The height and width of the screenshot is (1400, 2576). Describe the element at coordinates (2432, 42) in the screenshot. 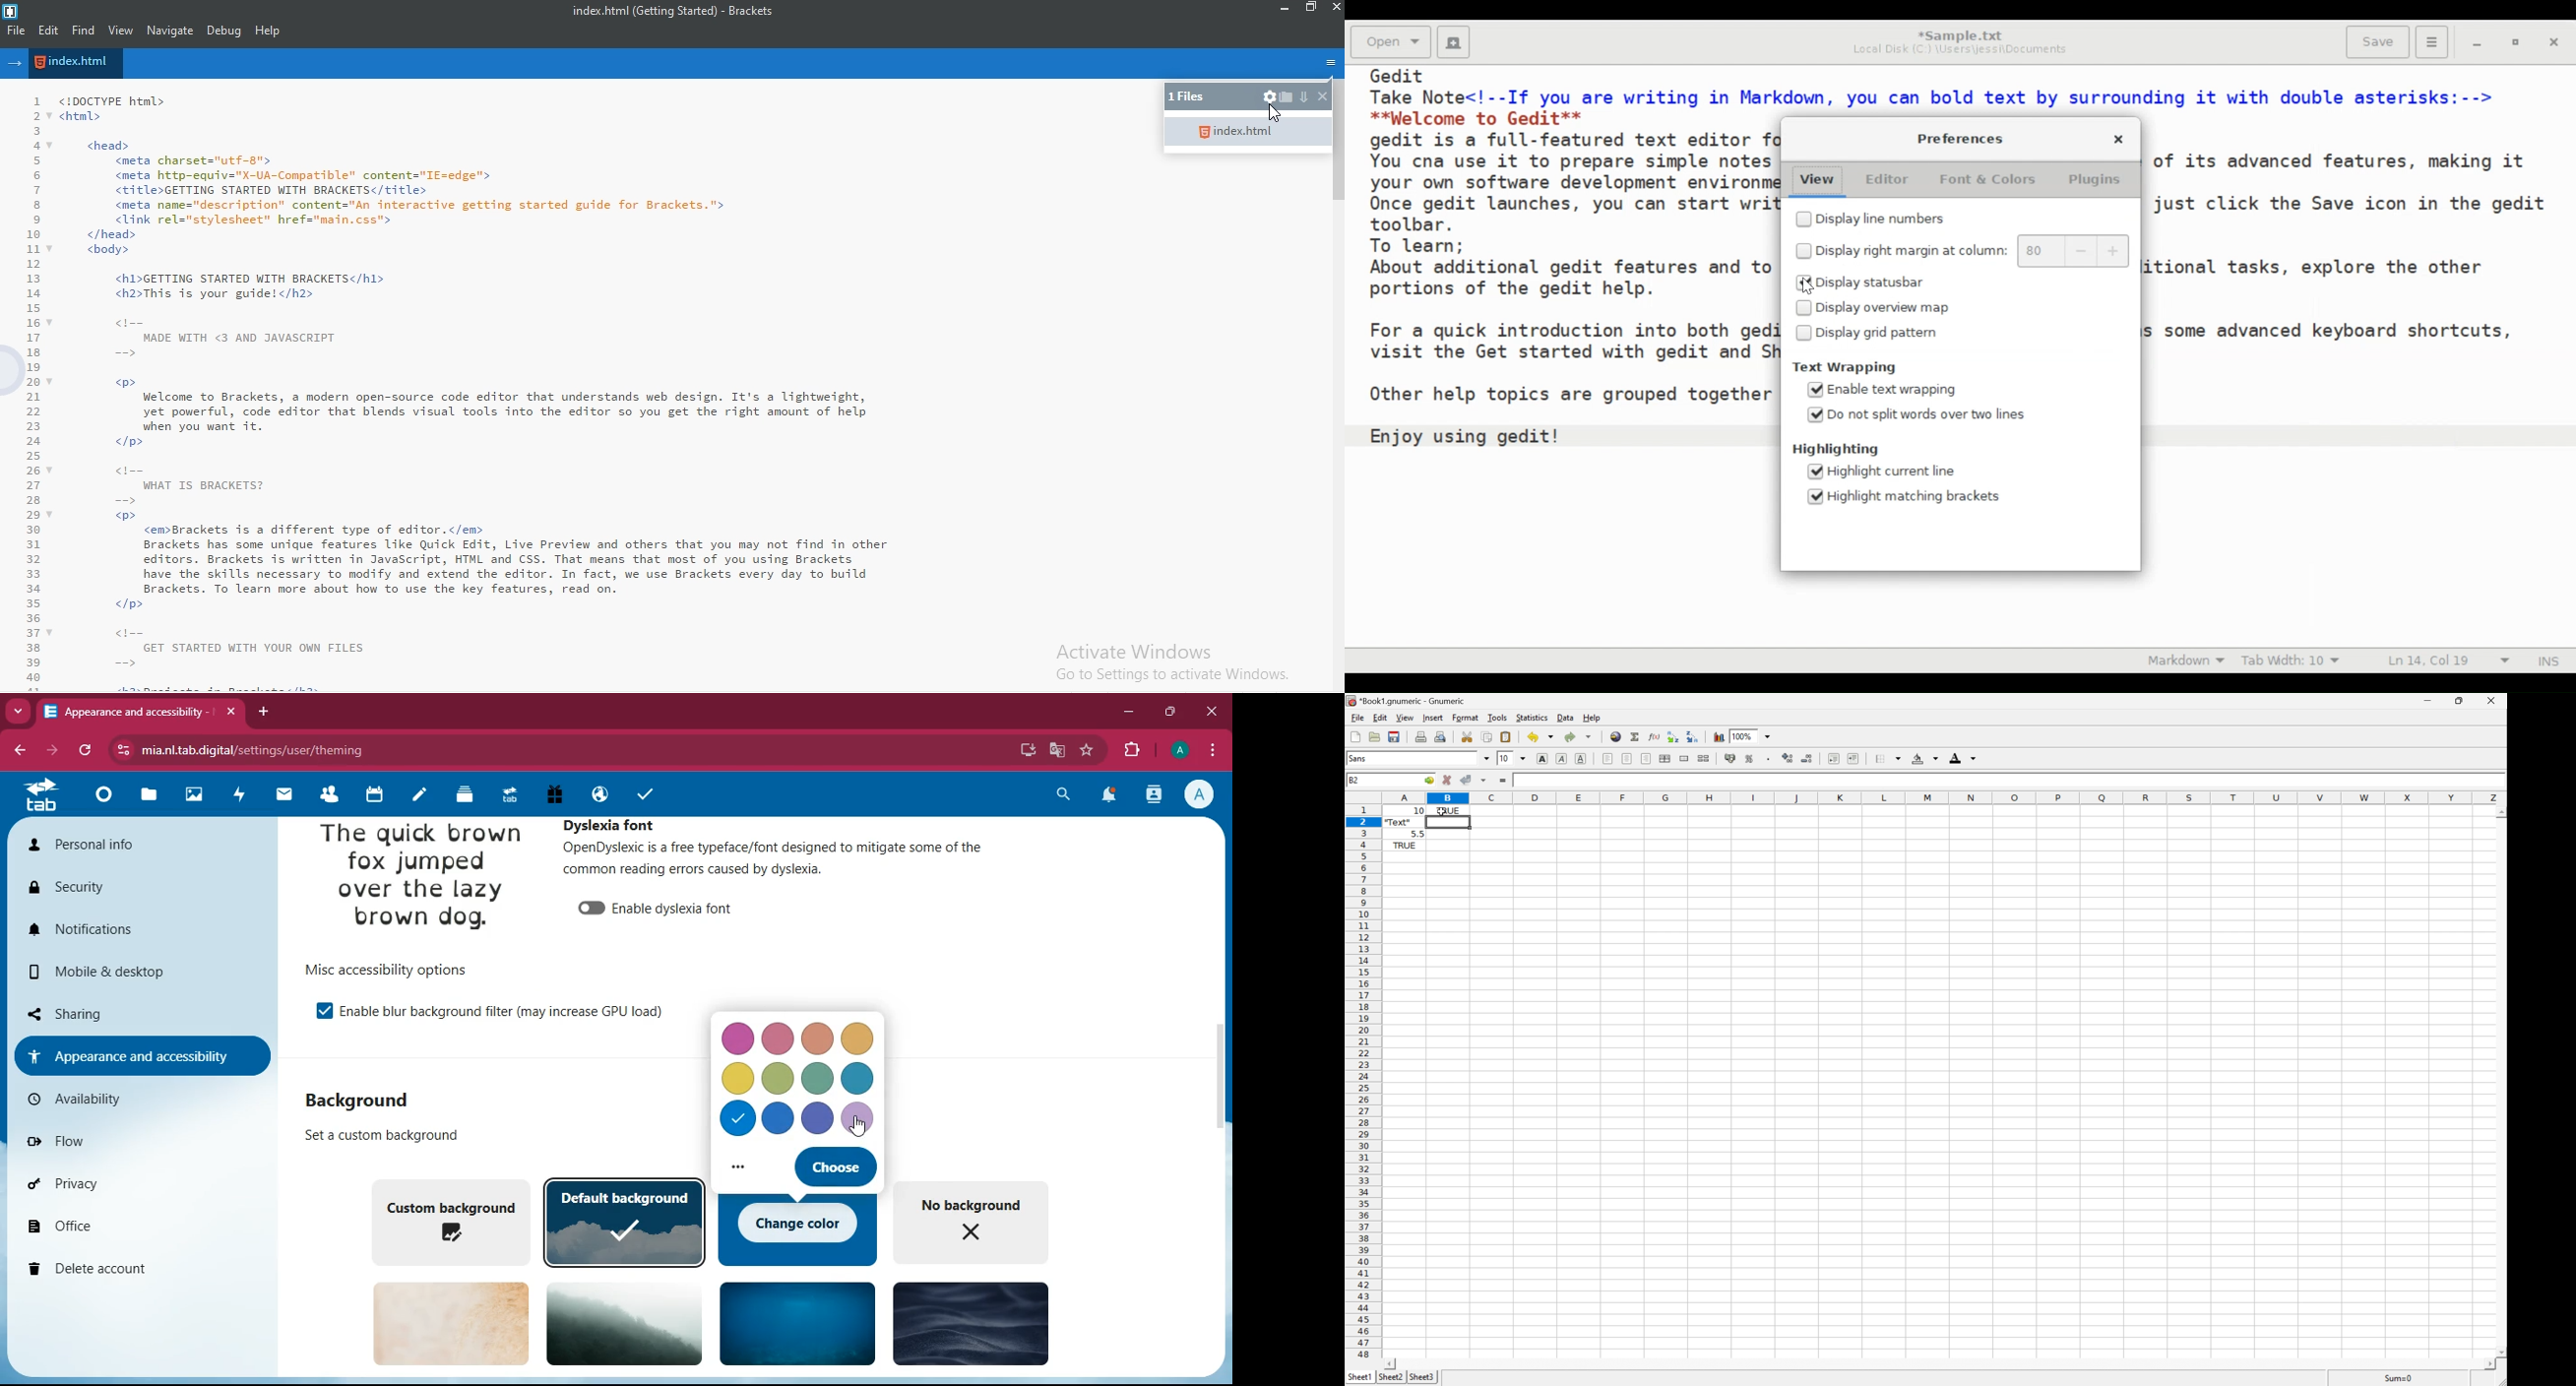

I see `Application menu` at that location.